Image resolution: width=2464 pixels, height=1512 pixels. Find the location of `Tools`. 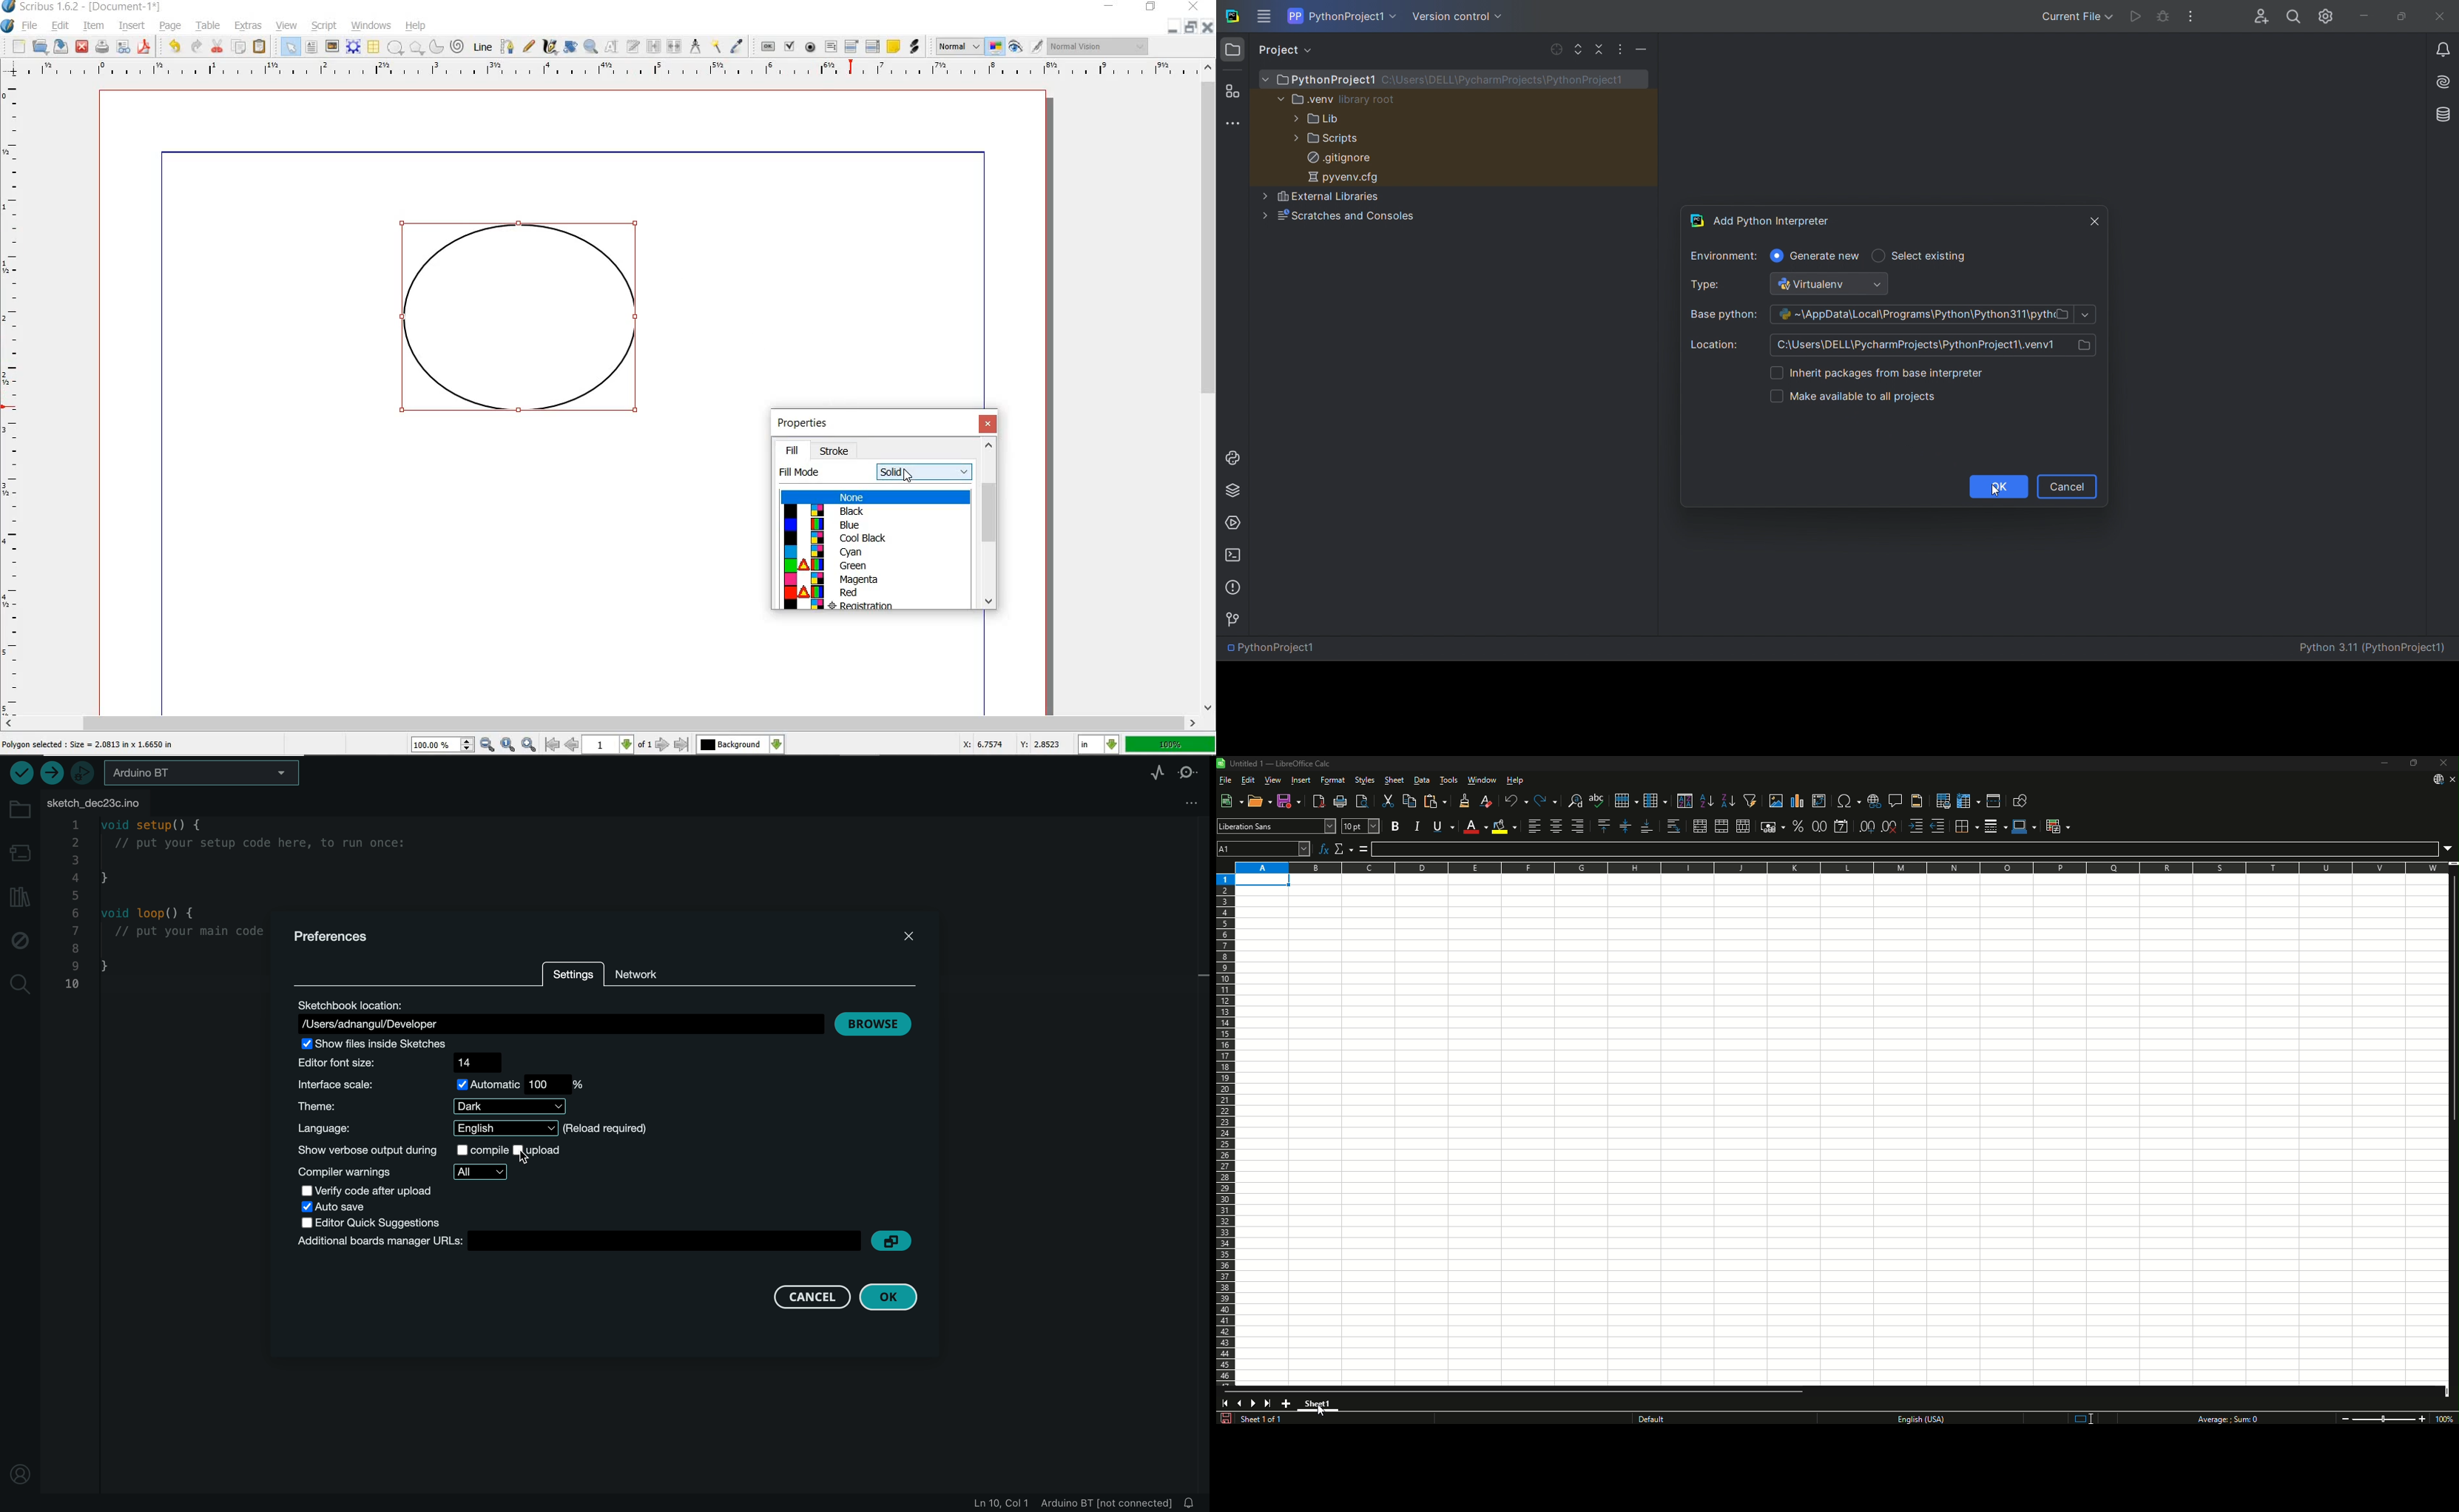

Tools is located at coordinates (1449, 779).